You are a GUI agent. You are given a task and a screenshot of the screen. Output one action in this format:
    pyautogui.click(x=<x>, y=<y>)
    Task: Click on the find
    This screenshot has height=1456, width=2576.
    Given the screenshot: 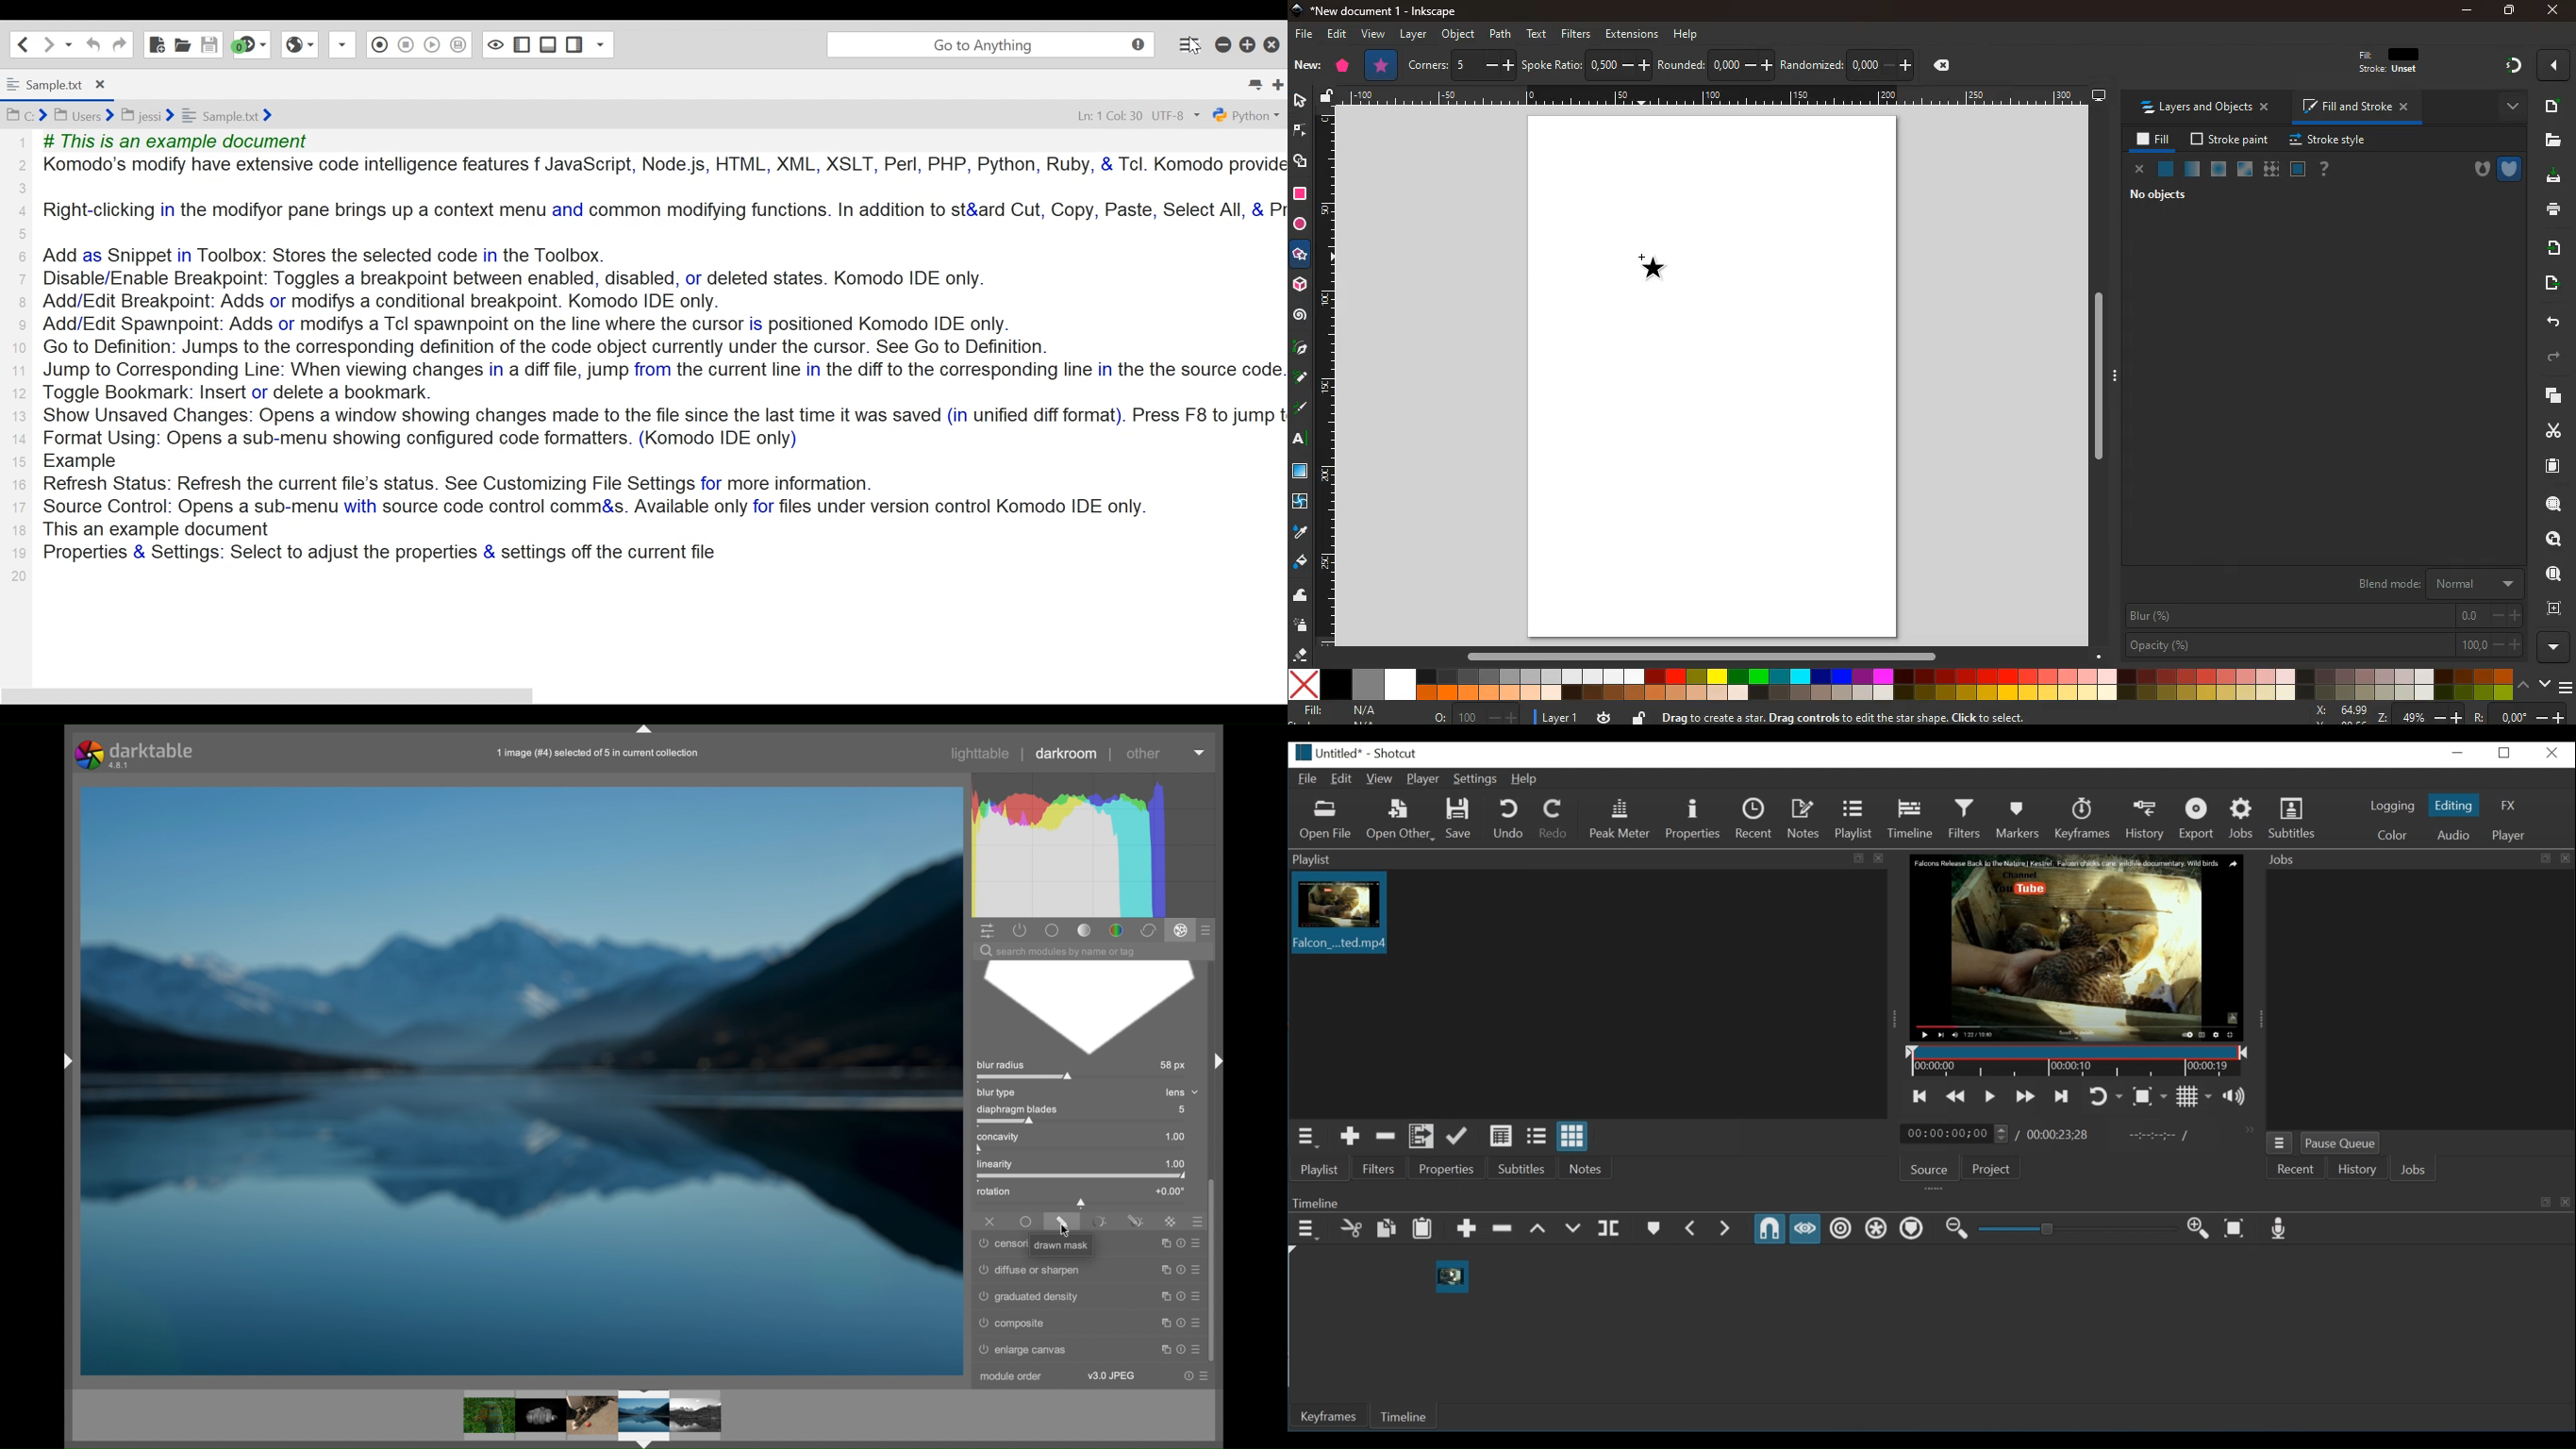 What is the action you would take?
    pyautogui.click(x=2550, y=574)
    